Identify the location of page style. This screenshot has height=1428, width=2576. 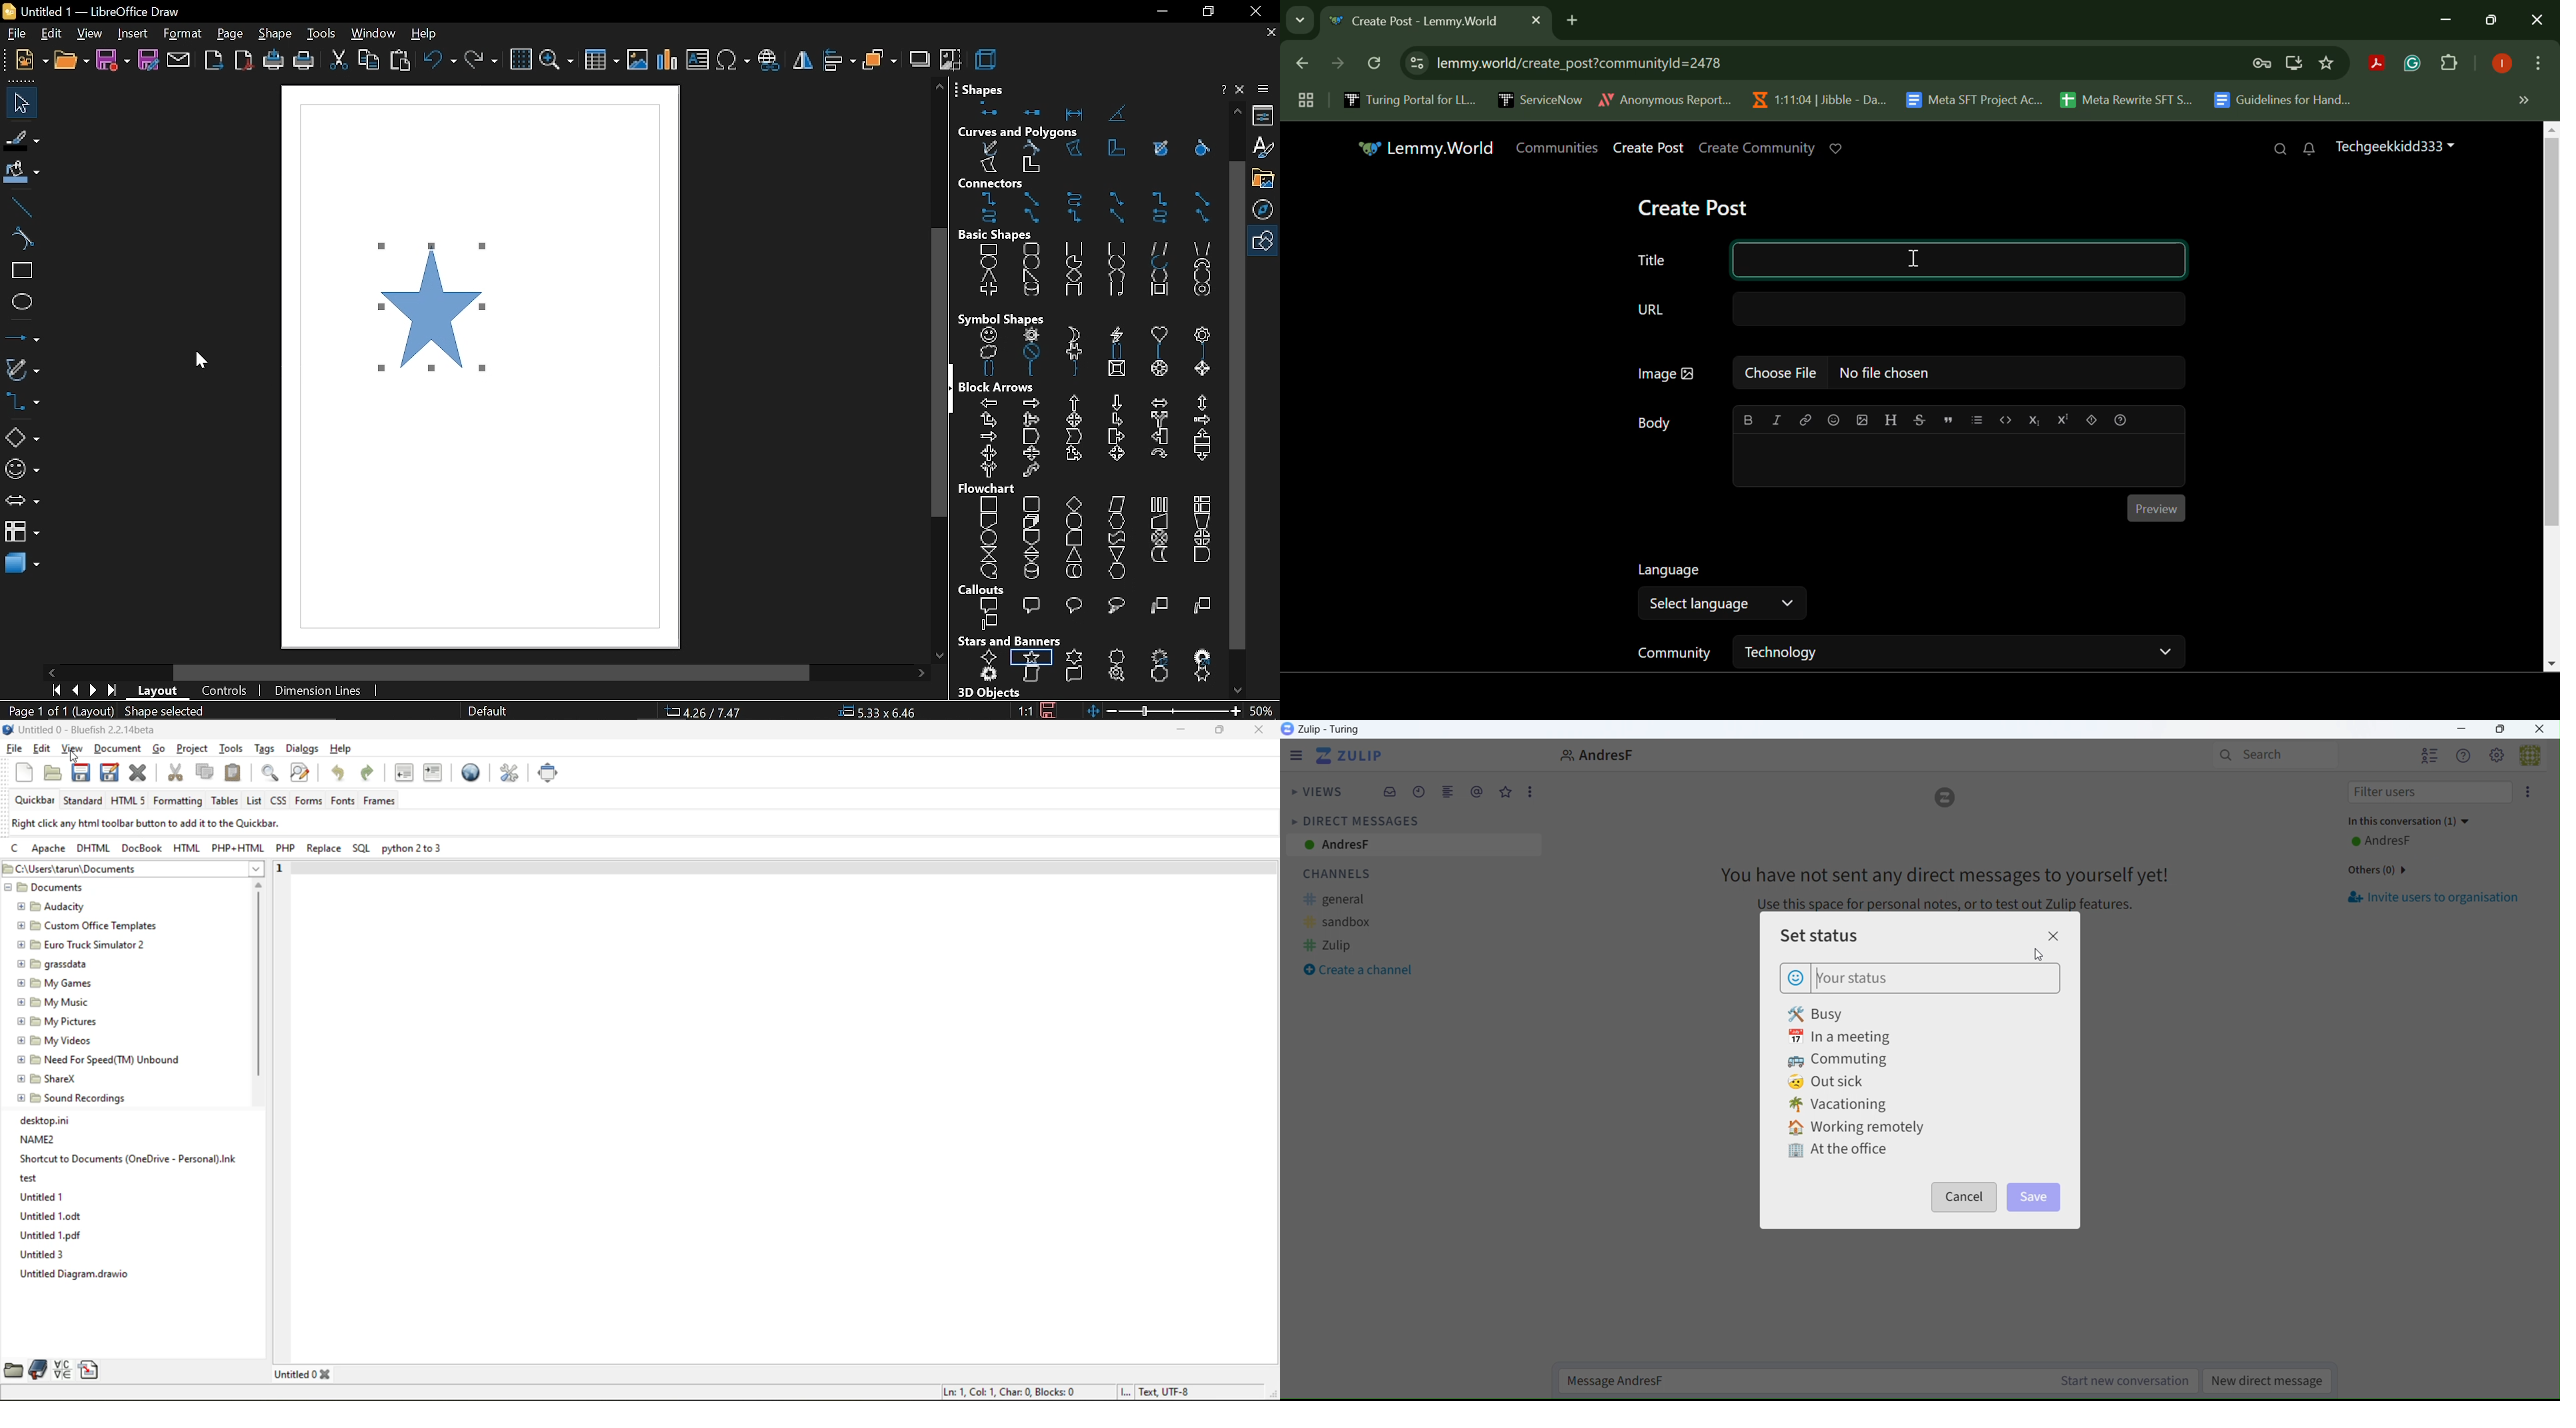
(487, 712).